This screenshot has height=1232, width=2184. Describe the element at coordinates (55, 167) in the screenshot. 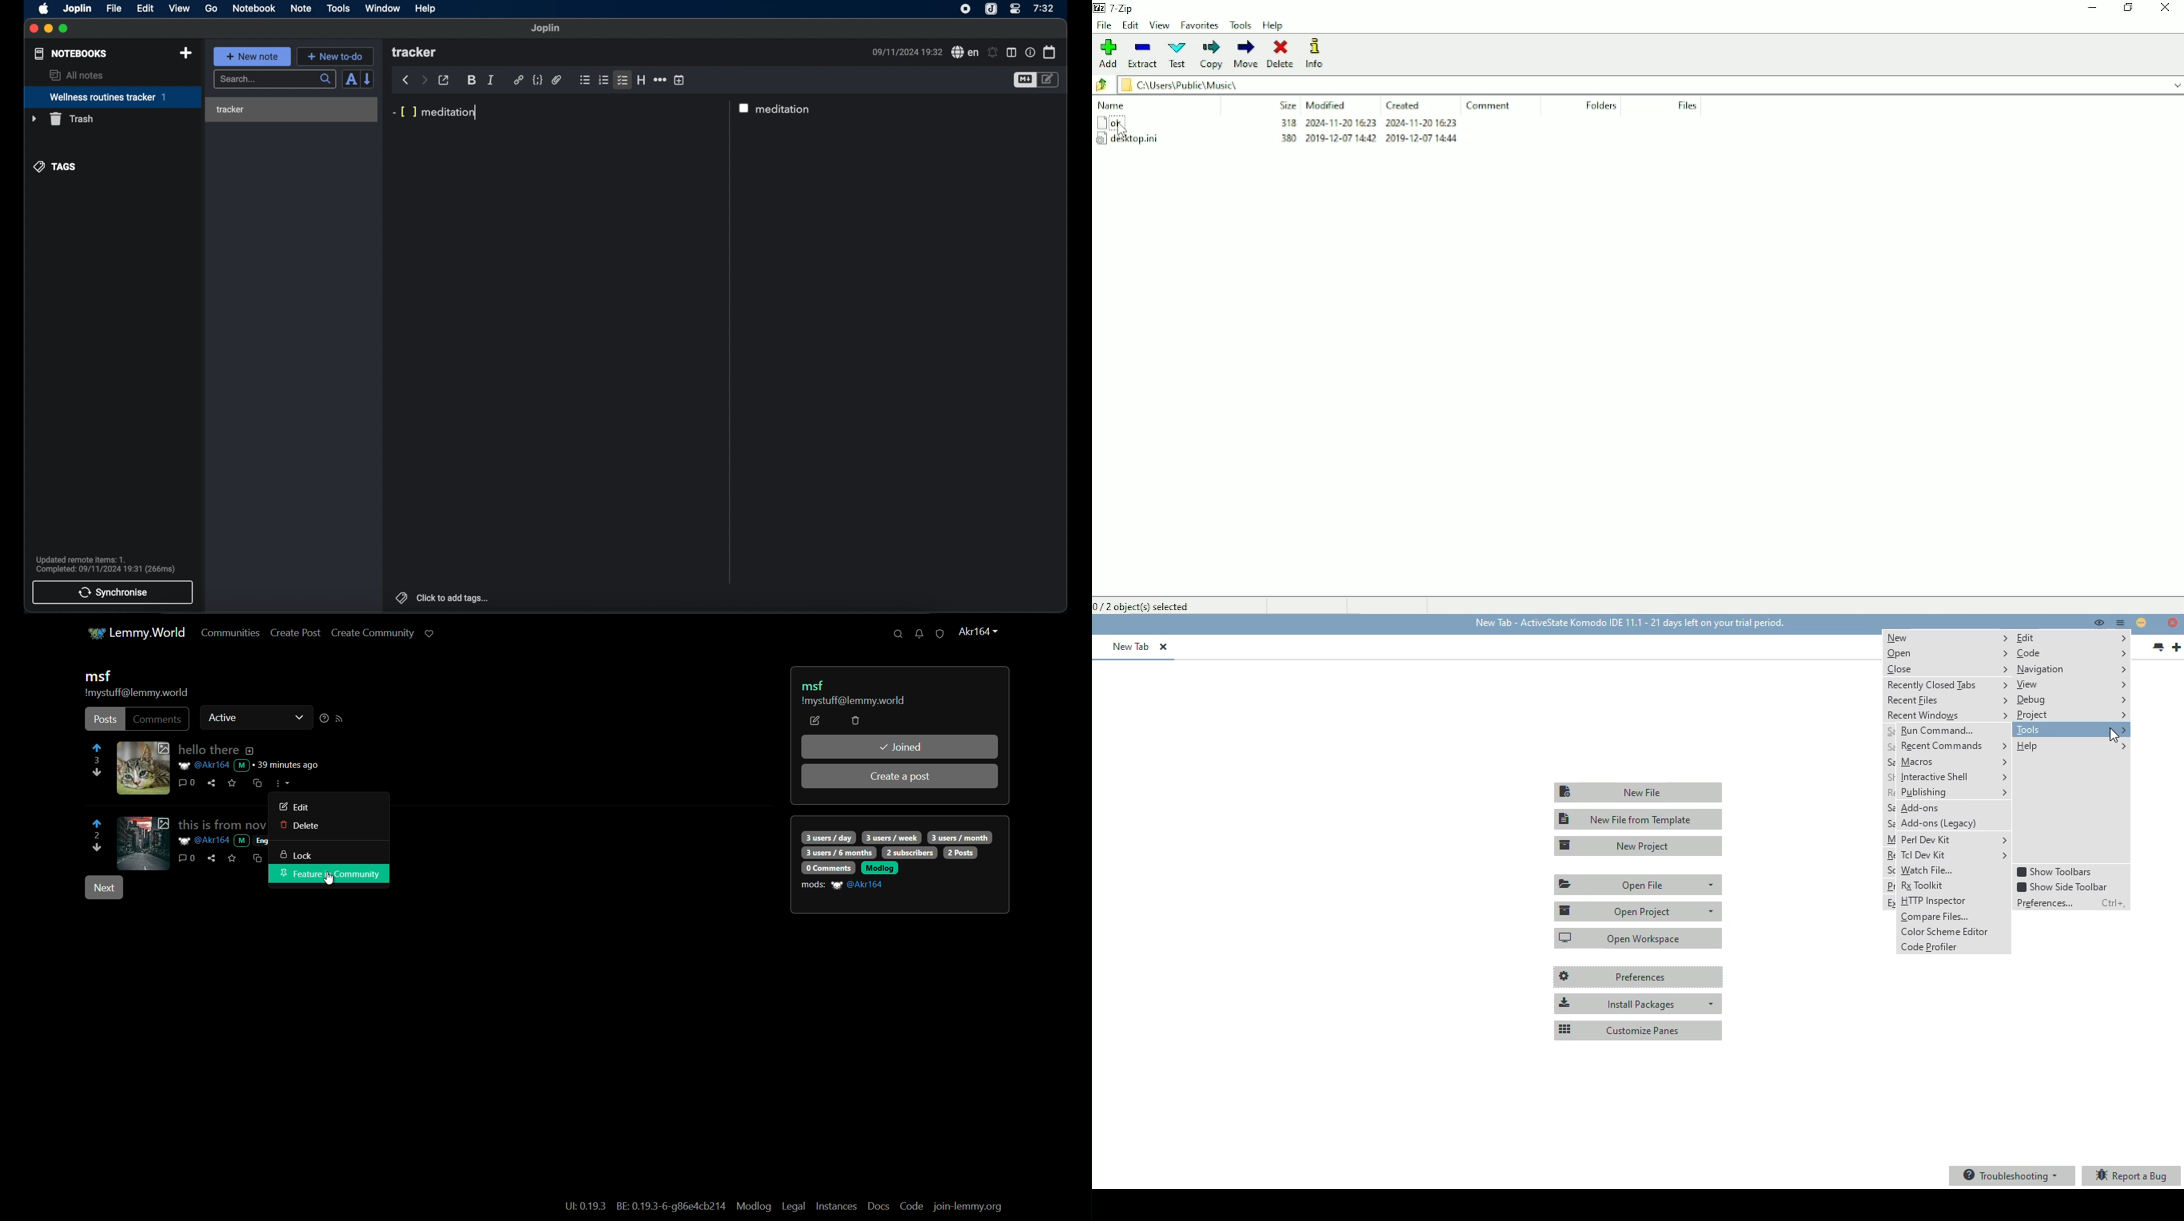

I see `tags` at that location.